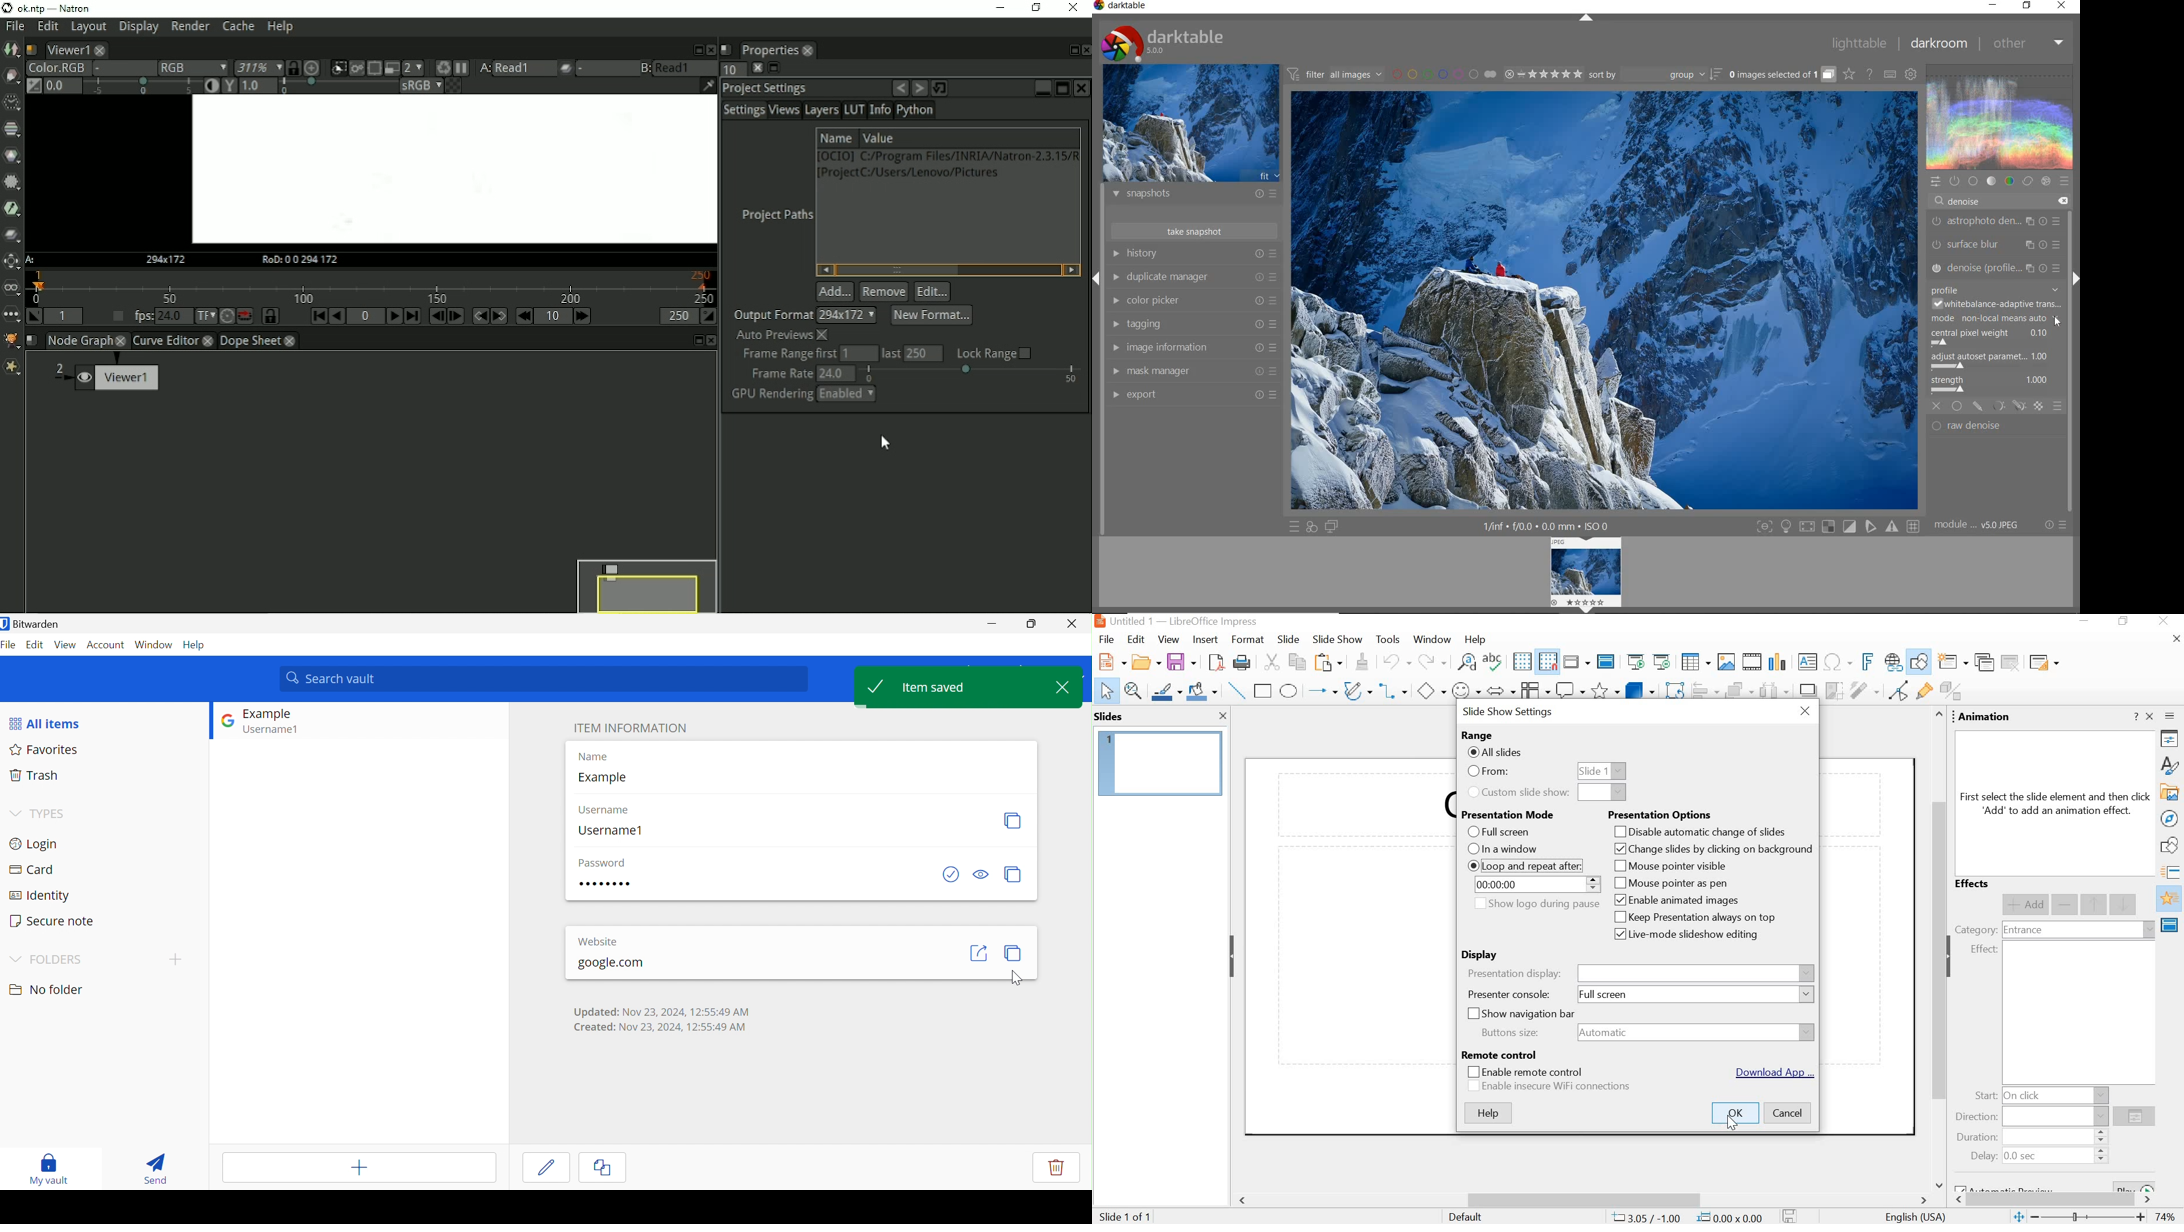 Image resolution: width=2184 pixels, height=1232 pixels. I want to click on effects, so click(1974, 885).